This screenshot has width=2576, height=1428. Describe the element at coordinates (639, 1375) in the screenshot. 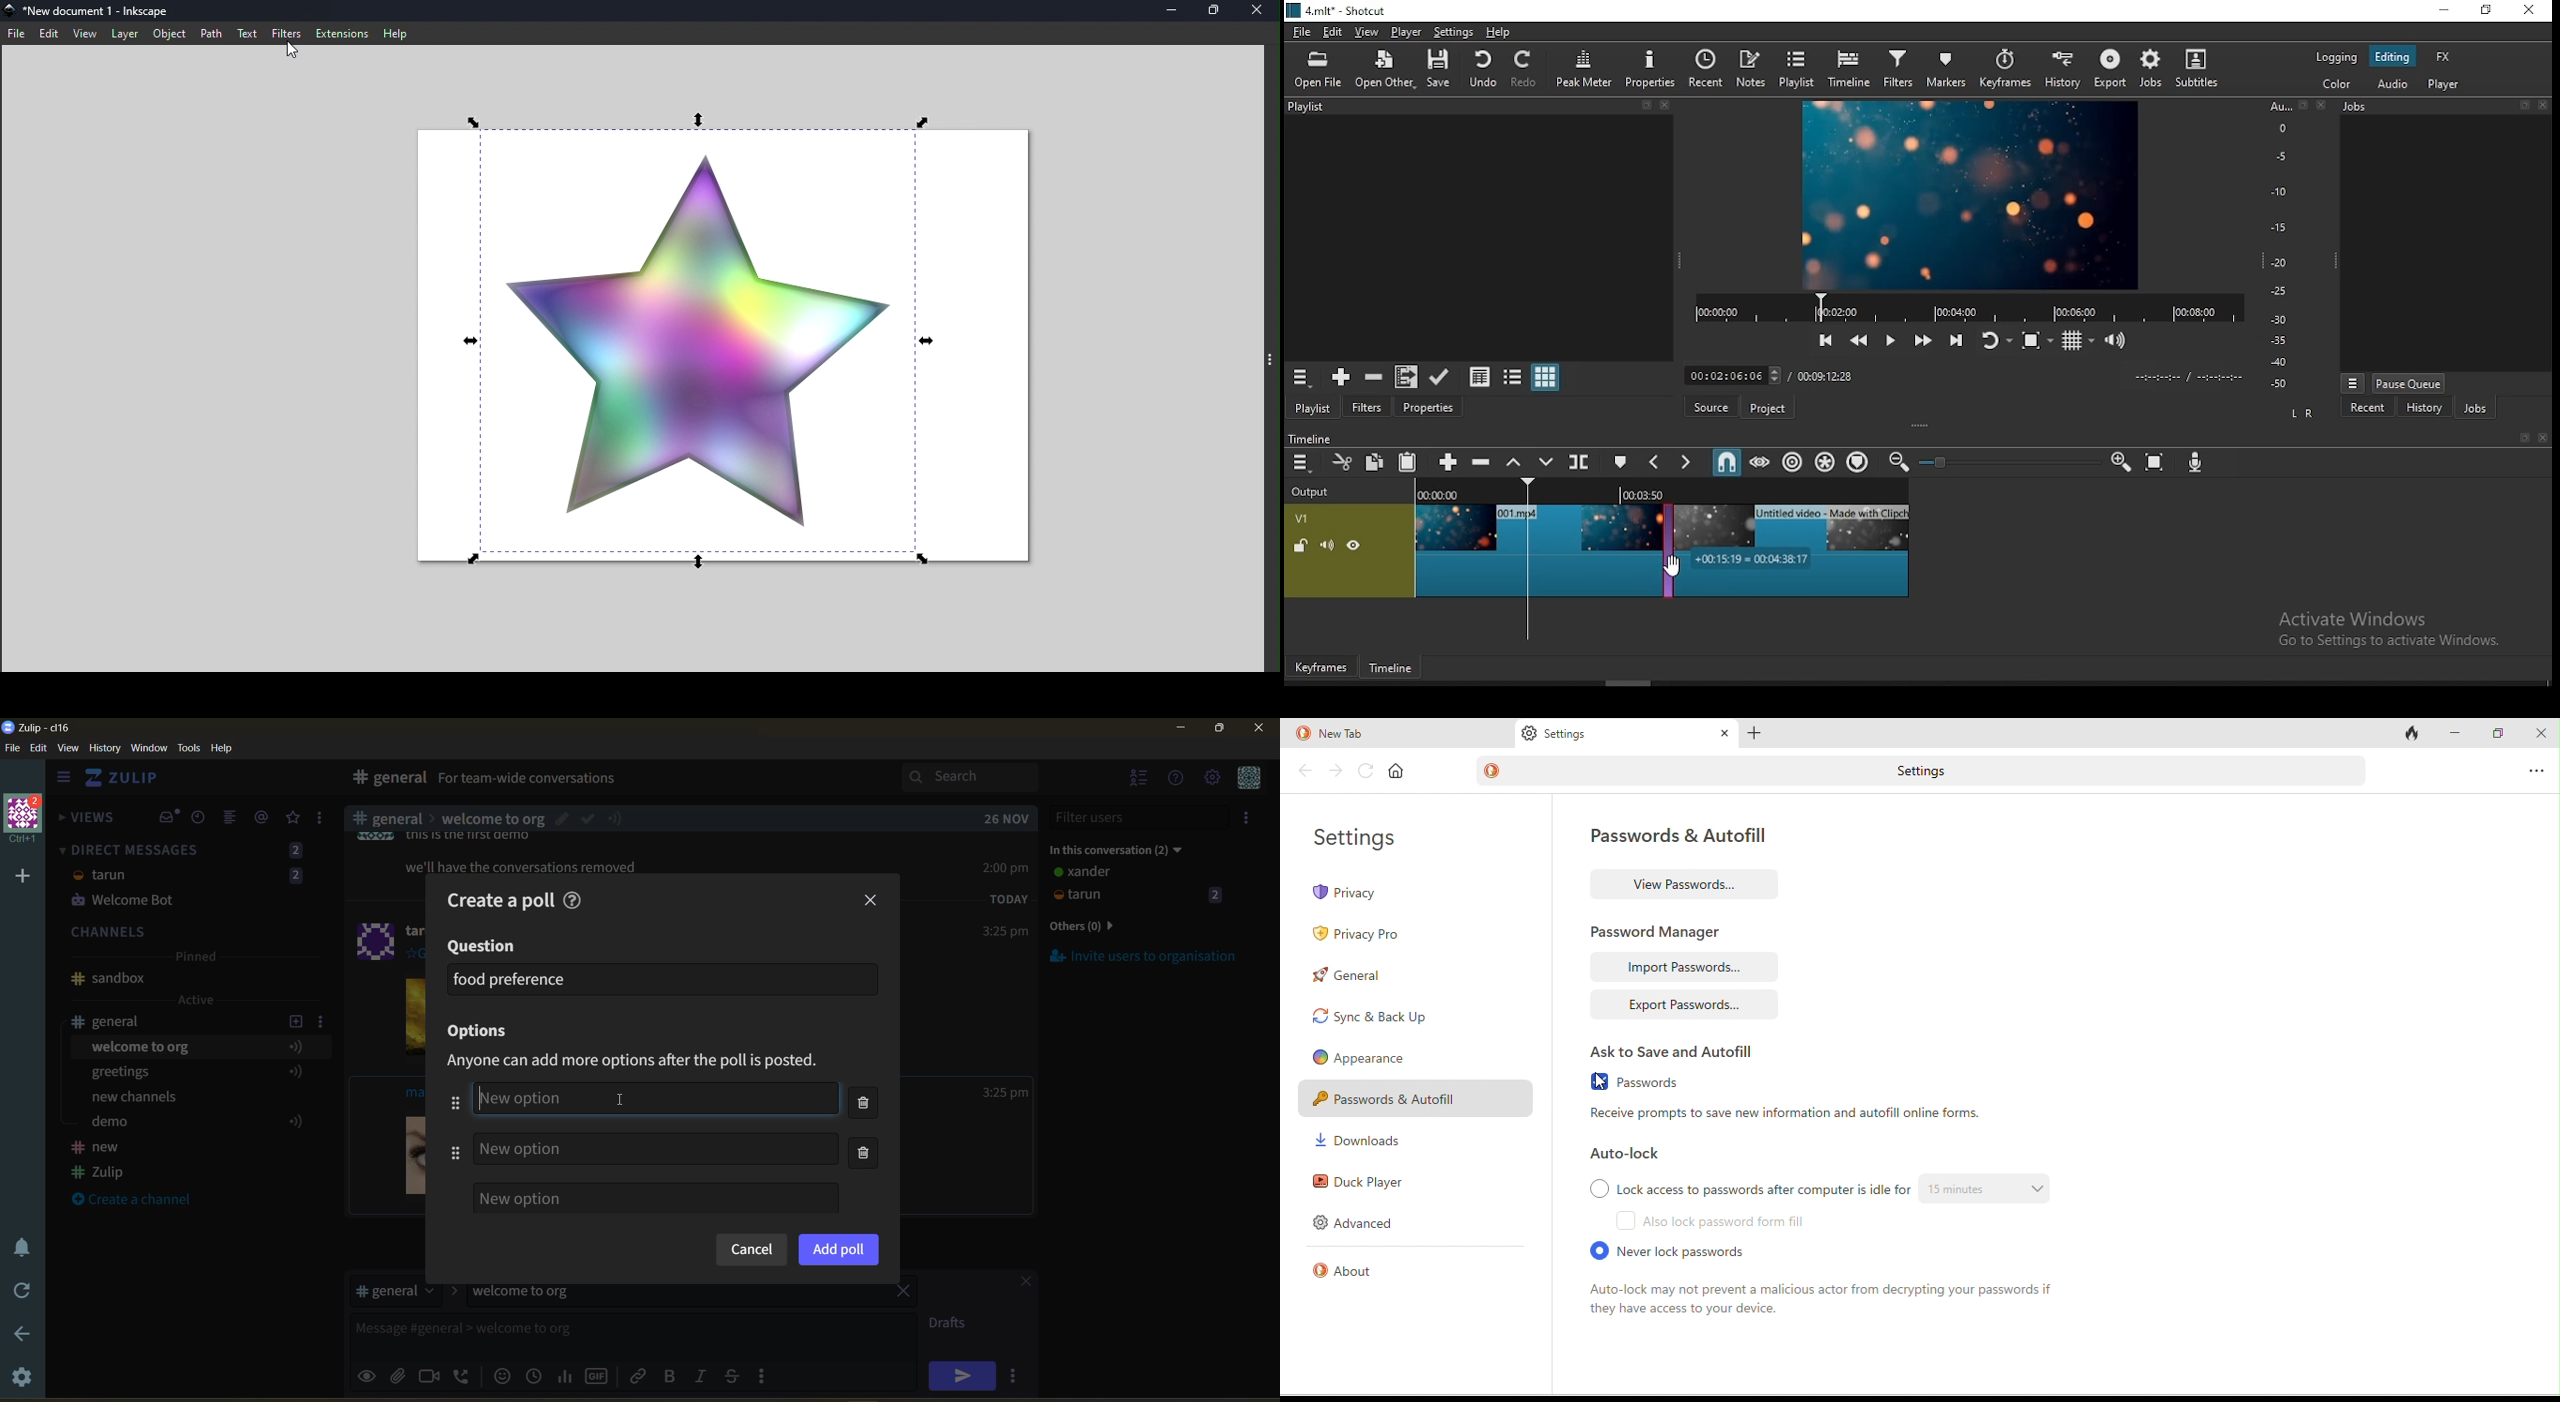

I see `link` at that location.